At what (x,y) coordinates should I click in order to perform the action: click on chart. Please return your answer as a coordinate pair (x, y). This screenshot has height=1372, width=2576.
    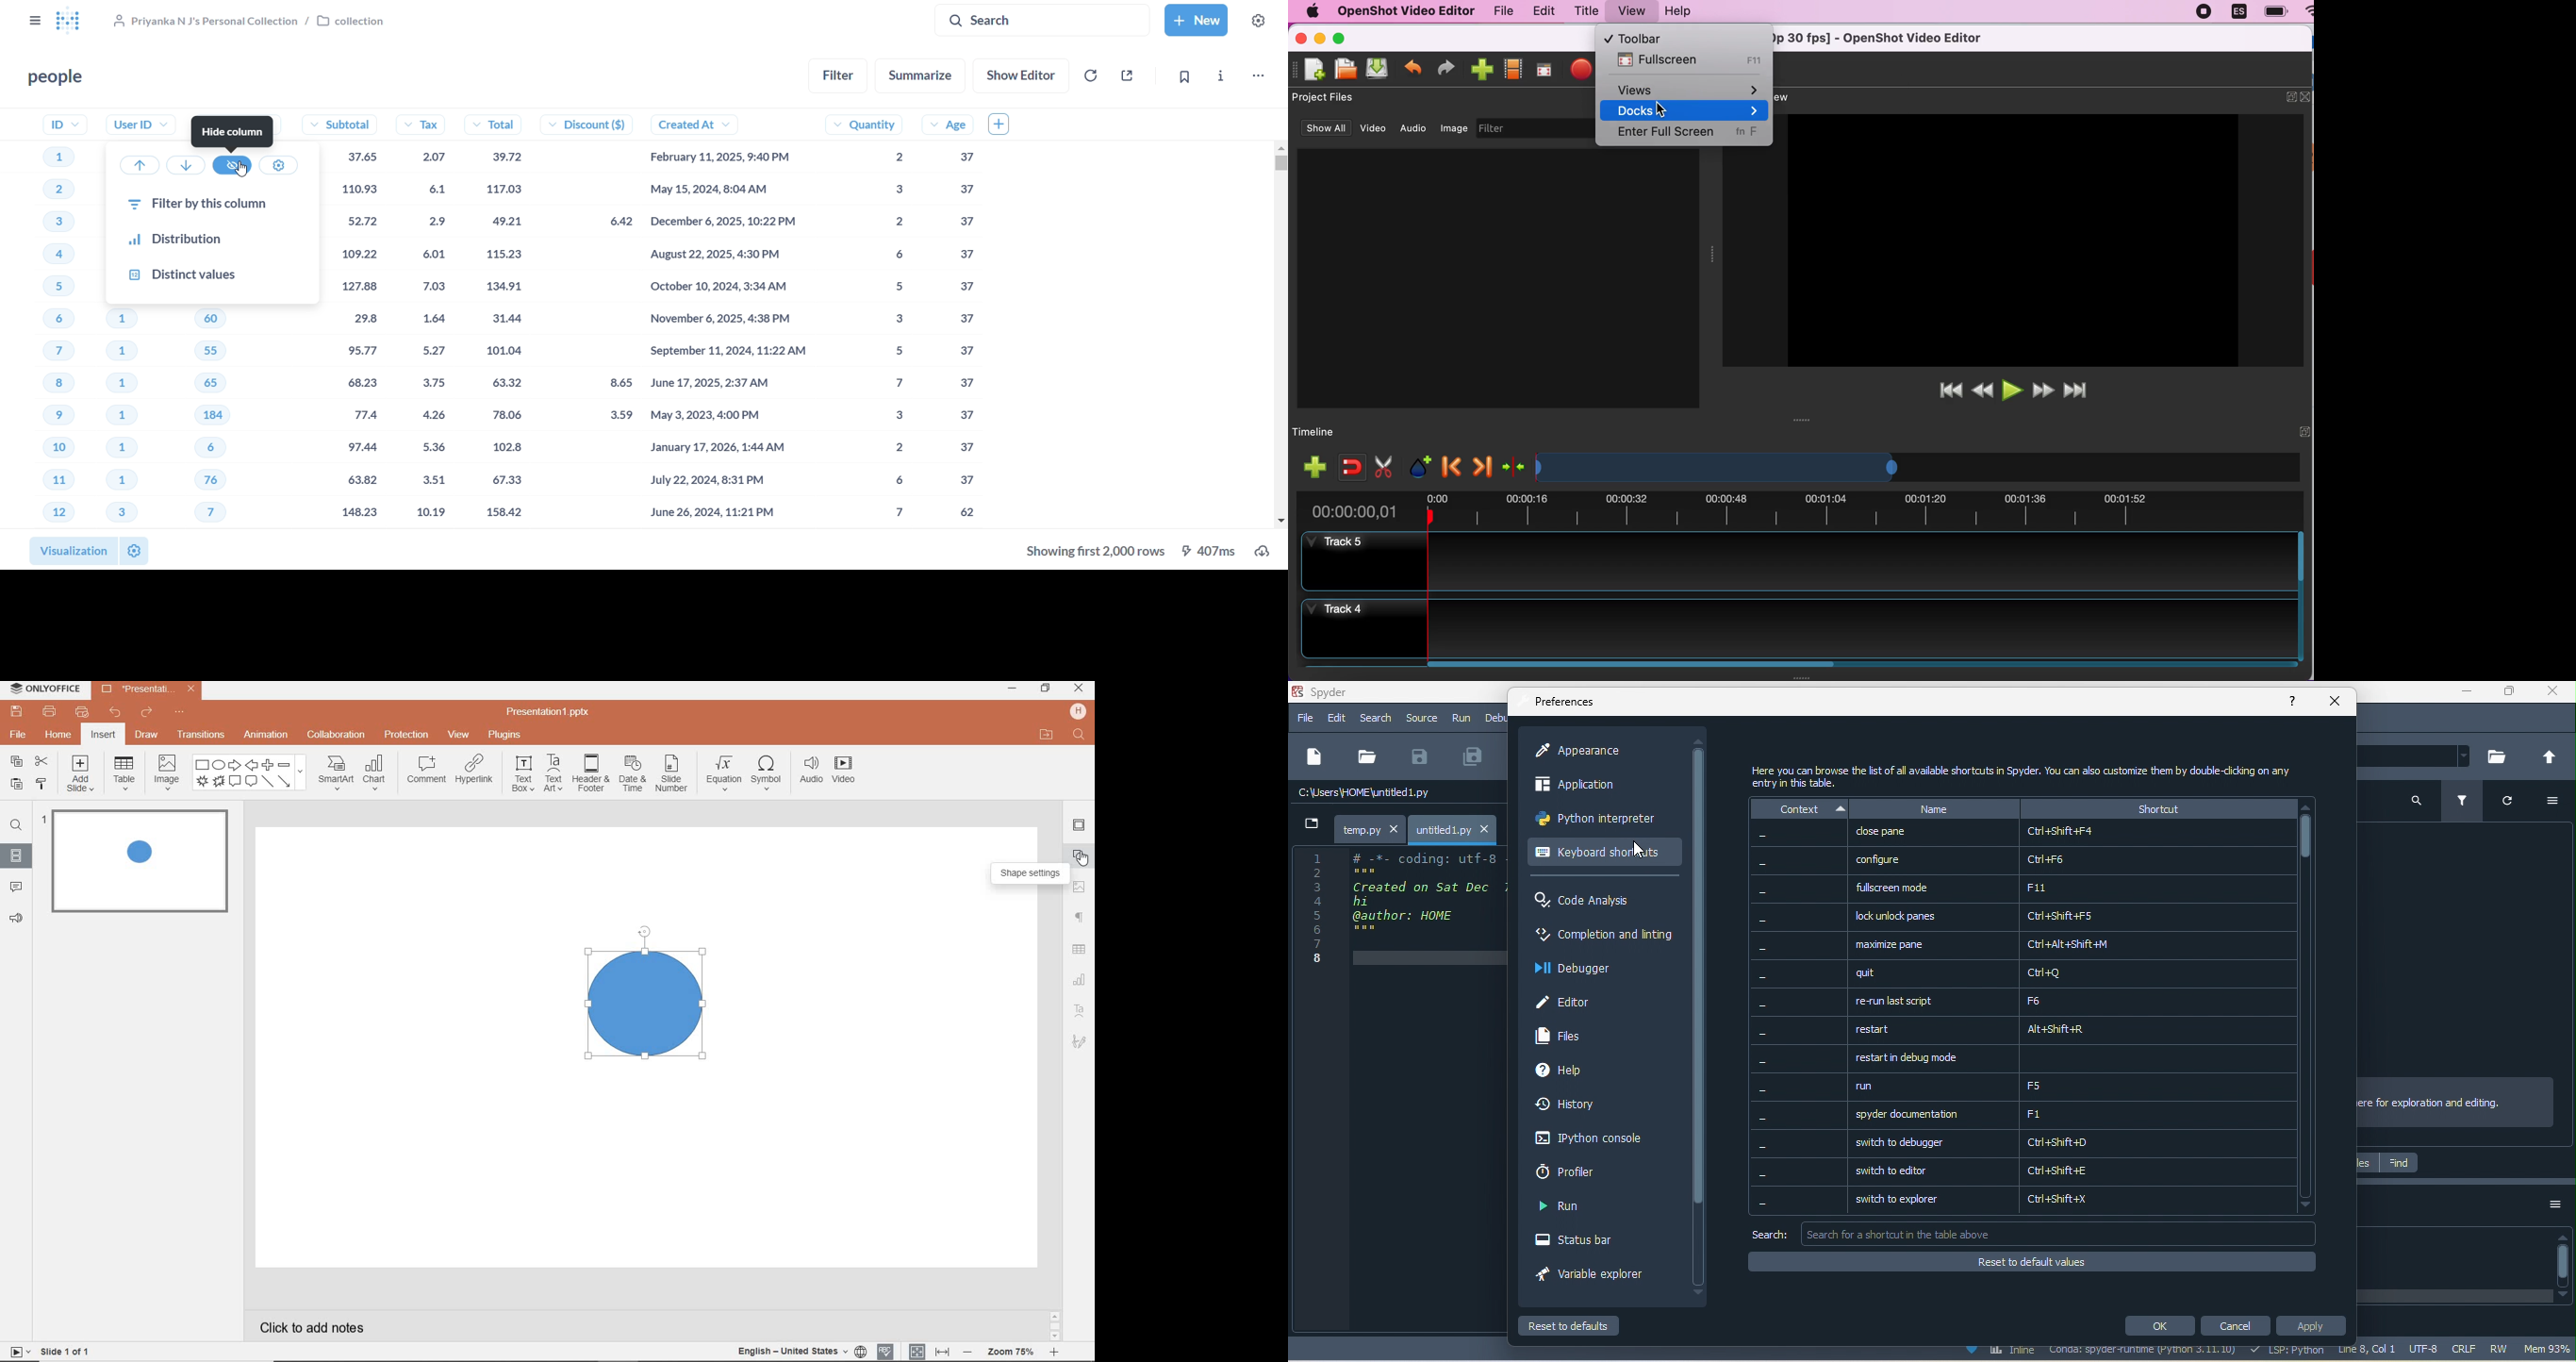
    Looking at the image, I should click on (376, 774).